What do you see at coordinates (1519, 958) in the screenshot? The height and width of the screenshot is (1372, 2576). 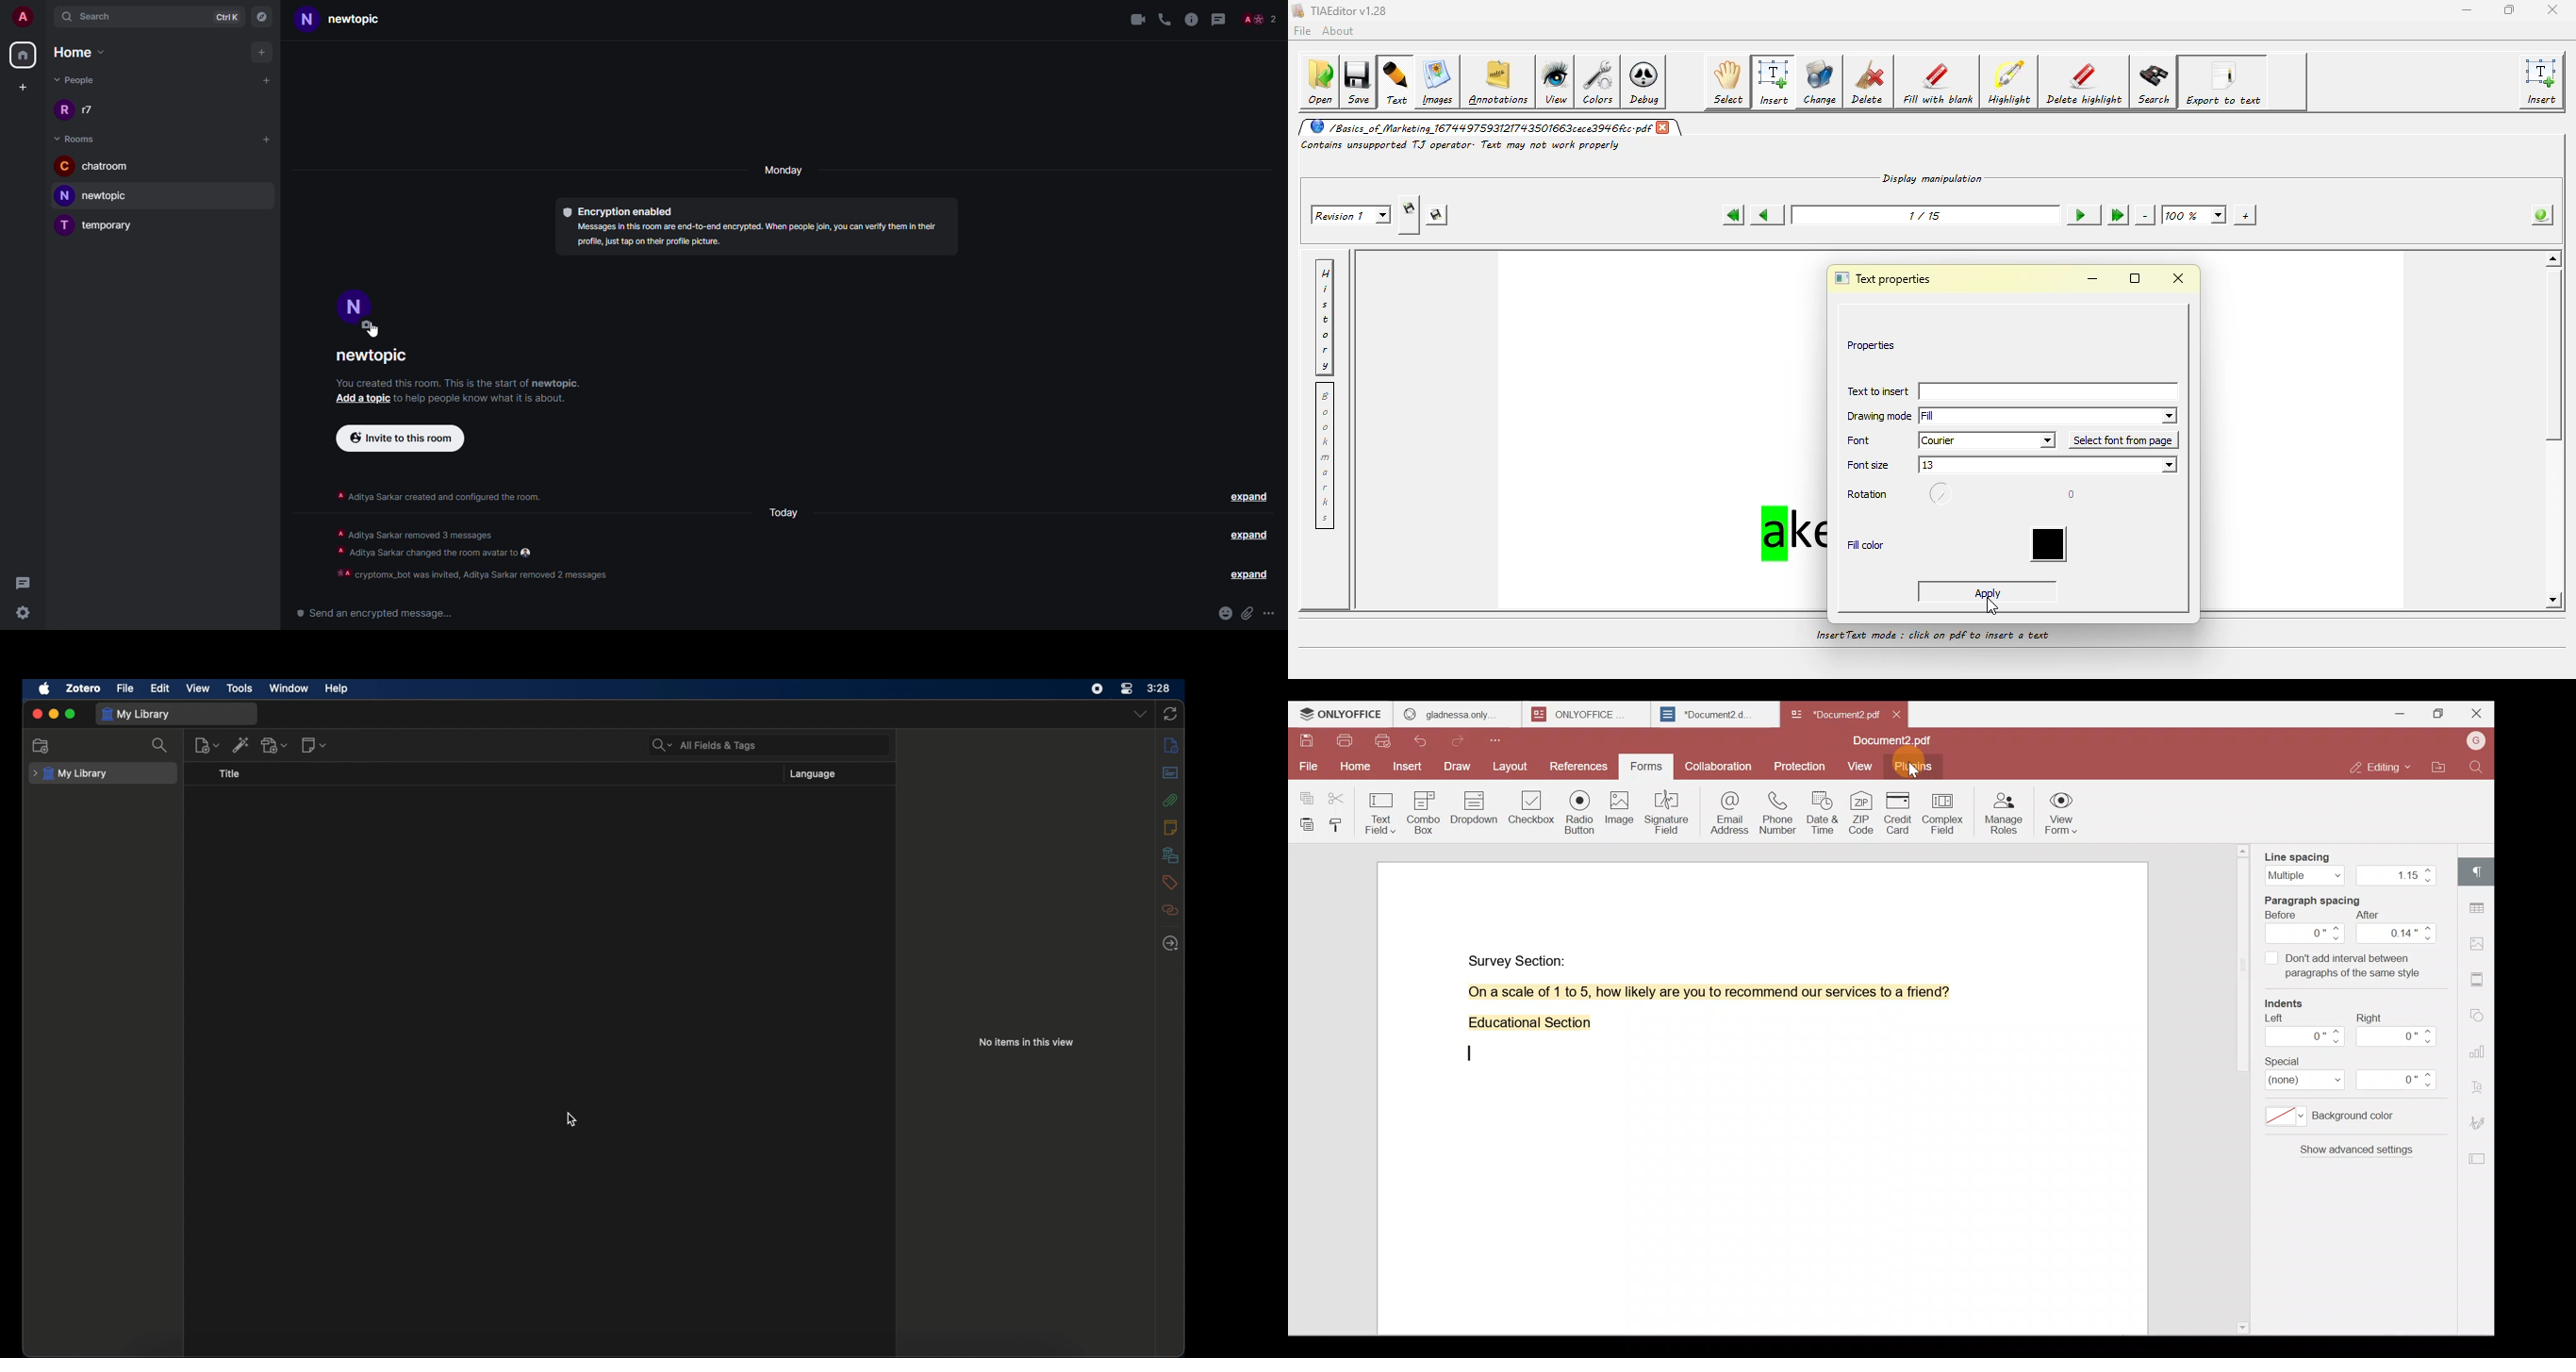 I see `Survey Section:` at bounding box center [1519, 958].